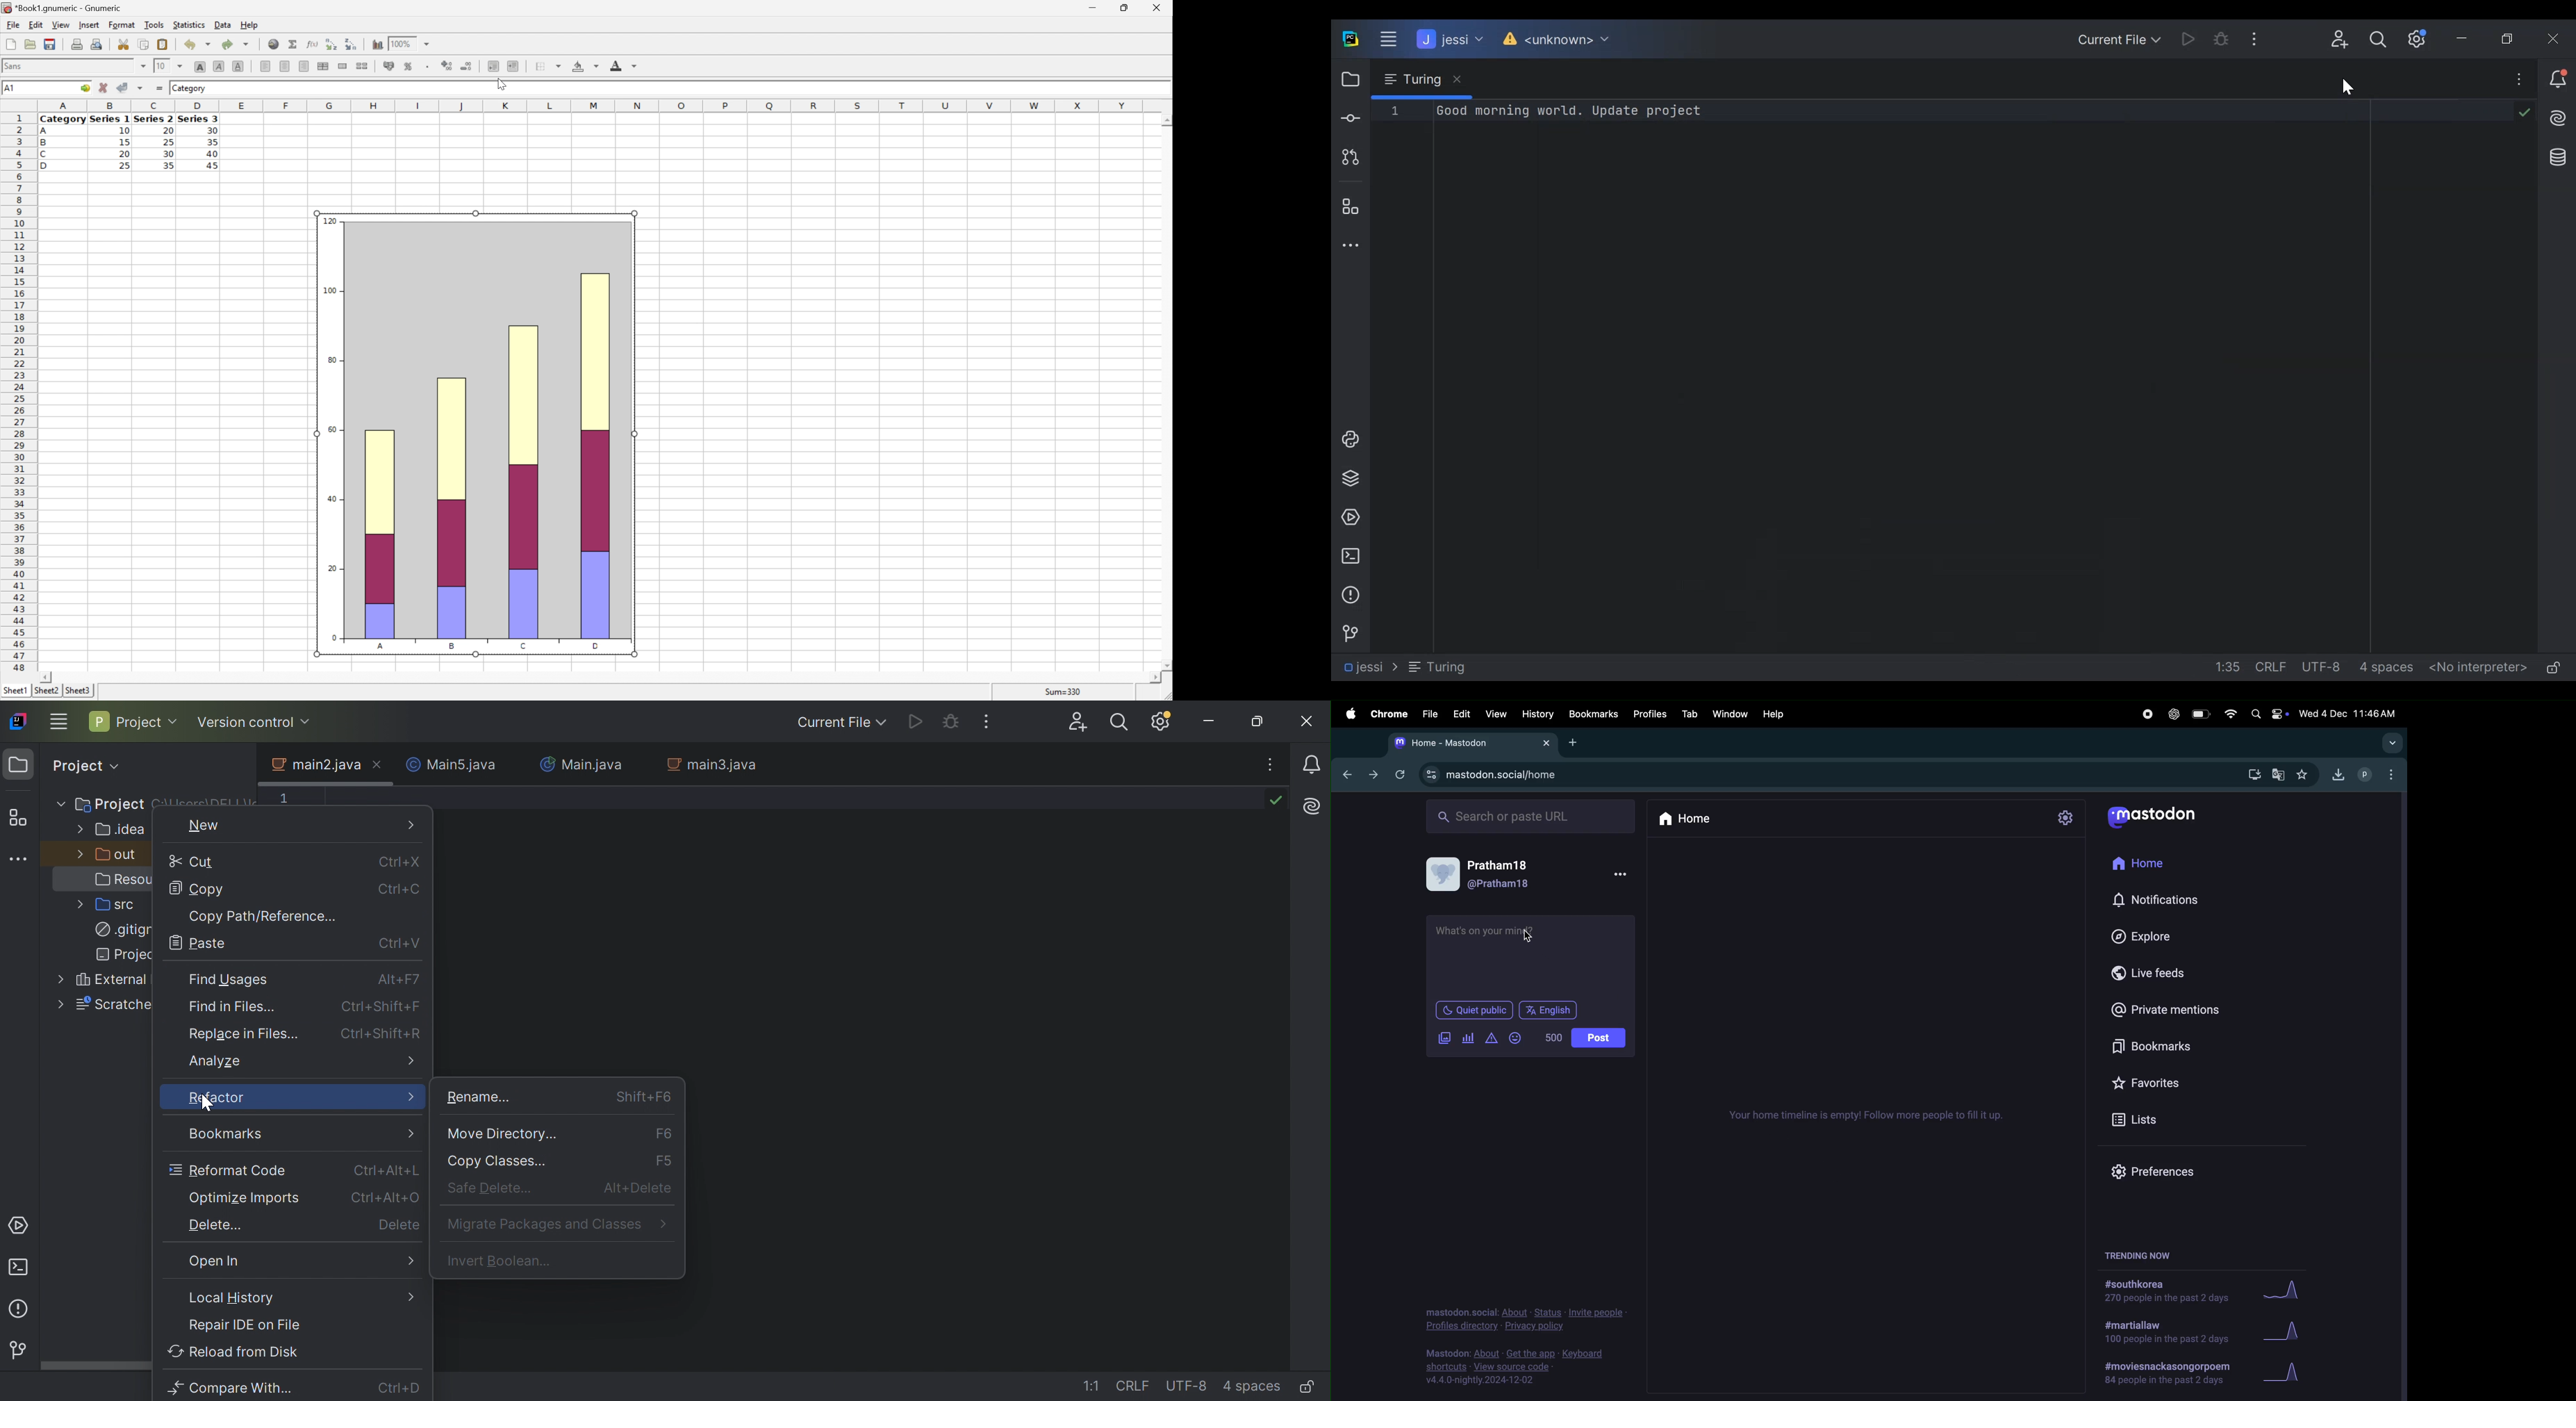  I want to click on Date and time, so click(2349, 711).